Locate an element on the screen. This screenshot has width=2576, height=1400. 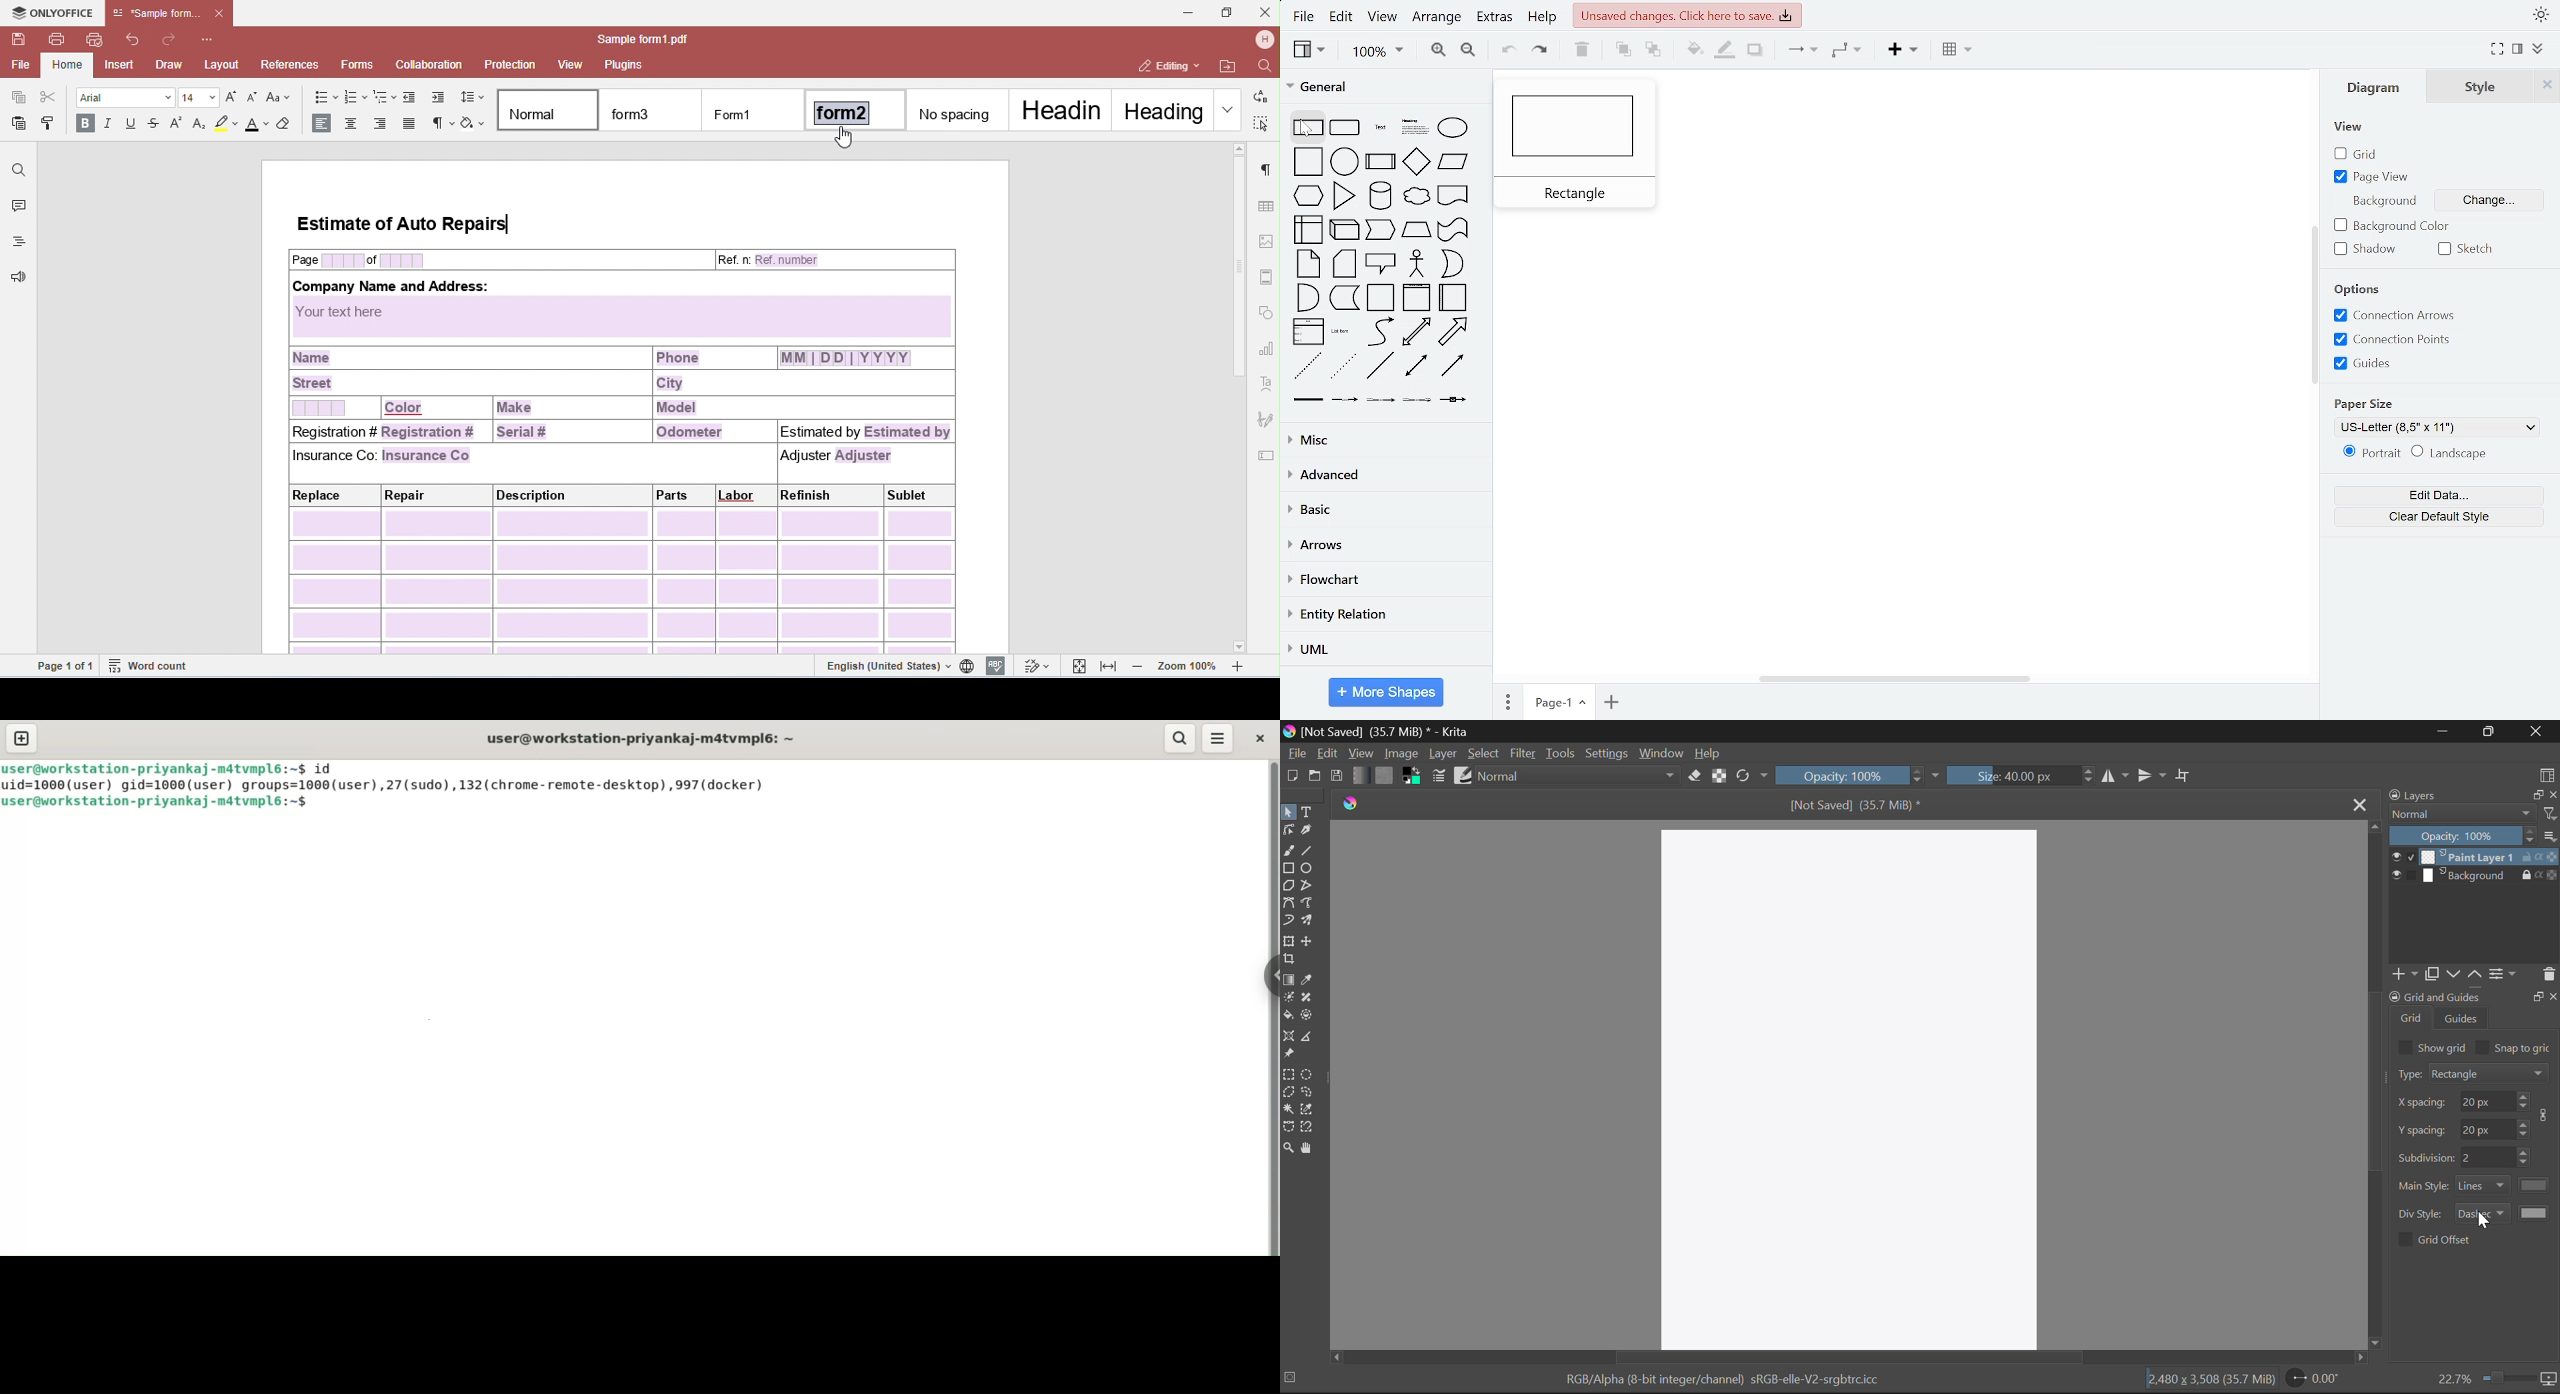
current page is located at coordinates (1561, 703).